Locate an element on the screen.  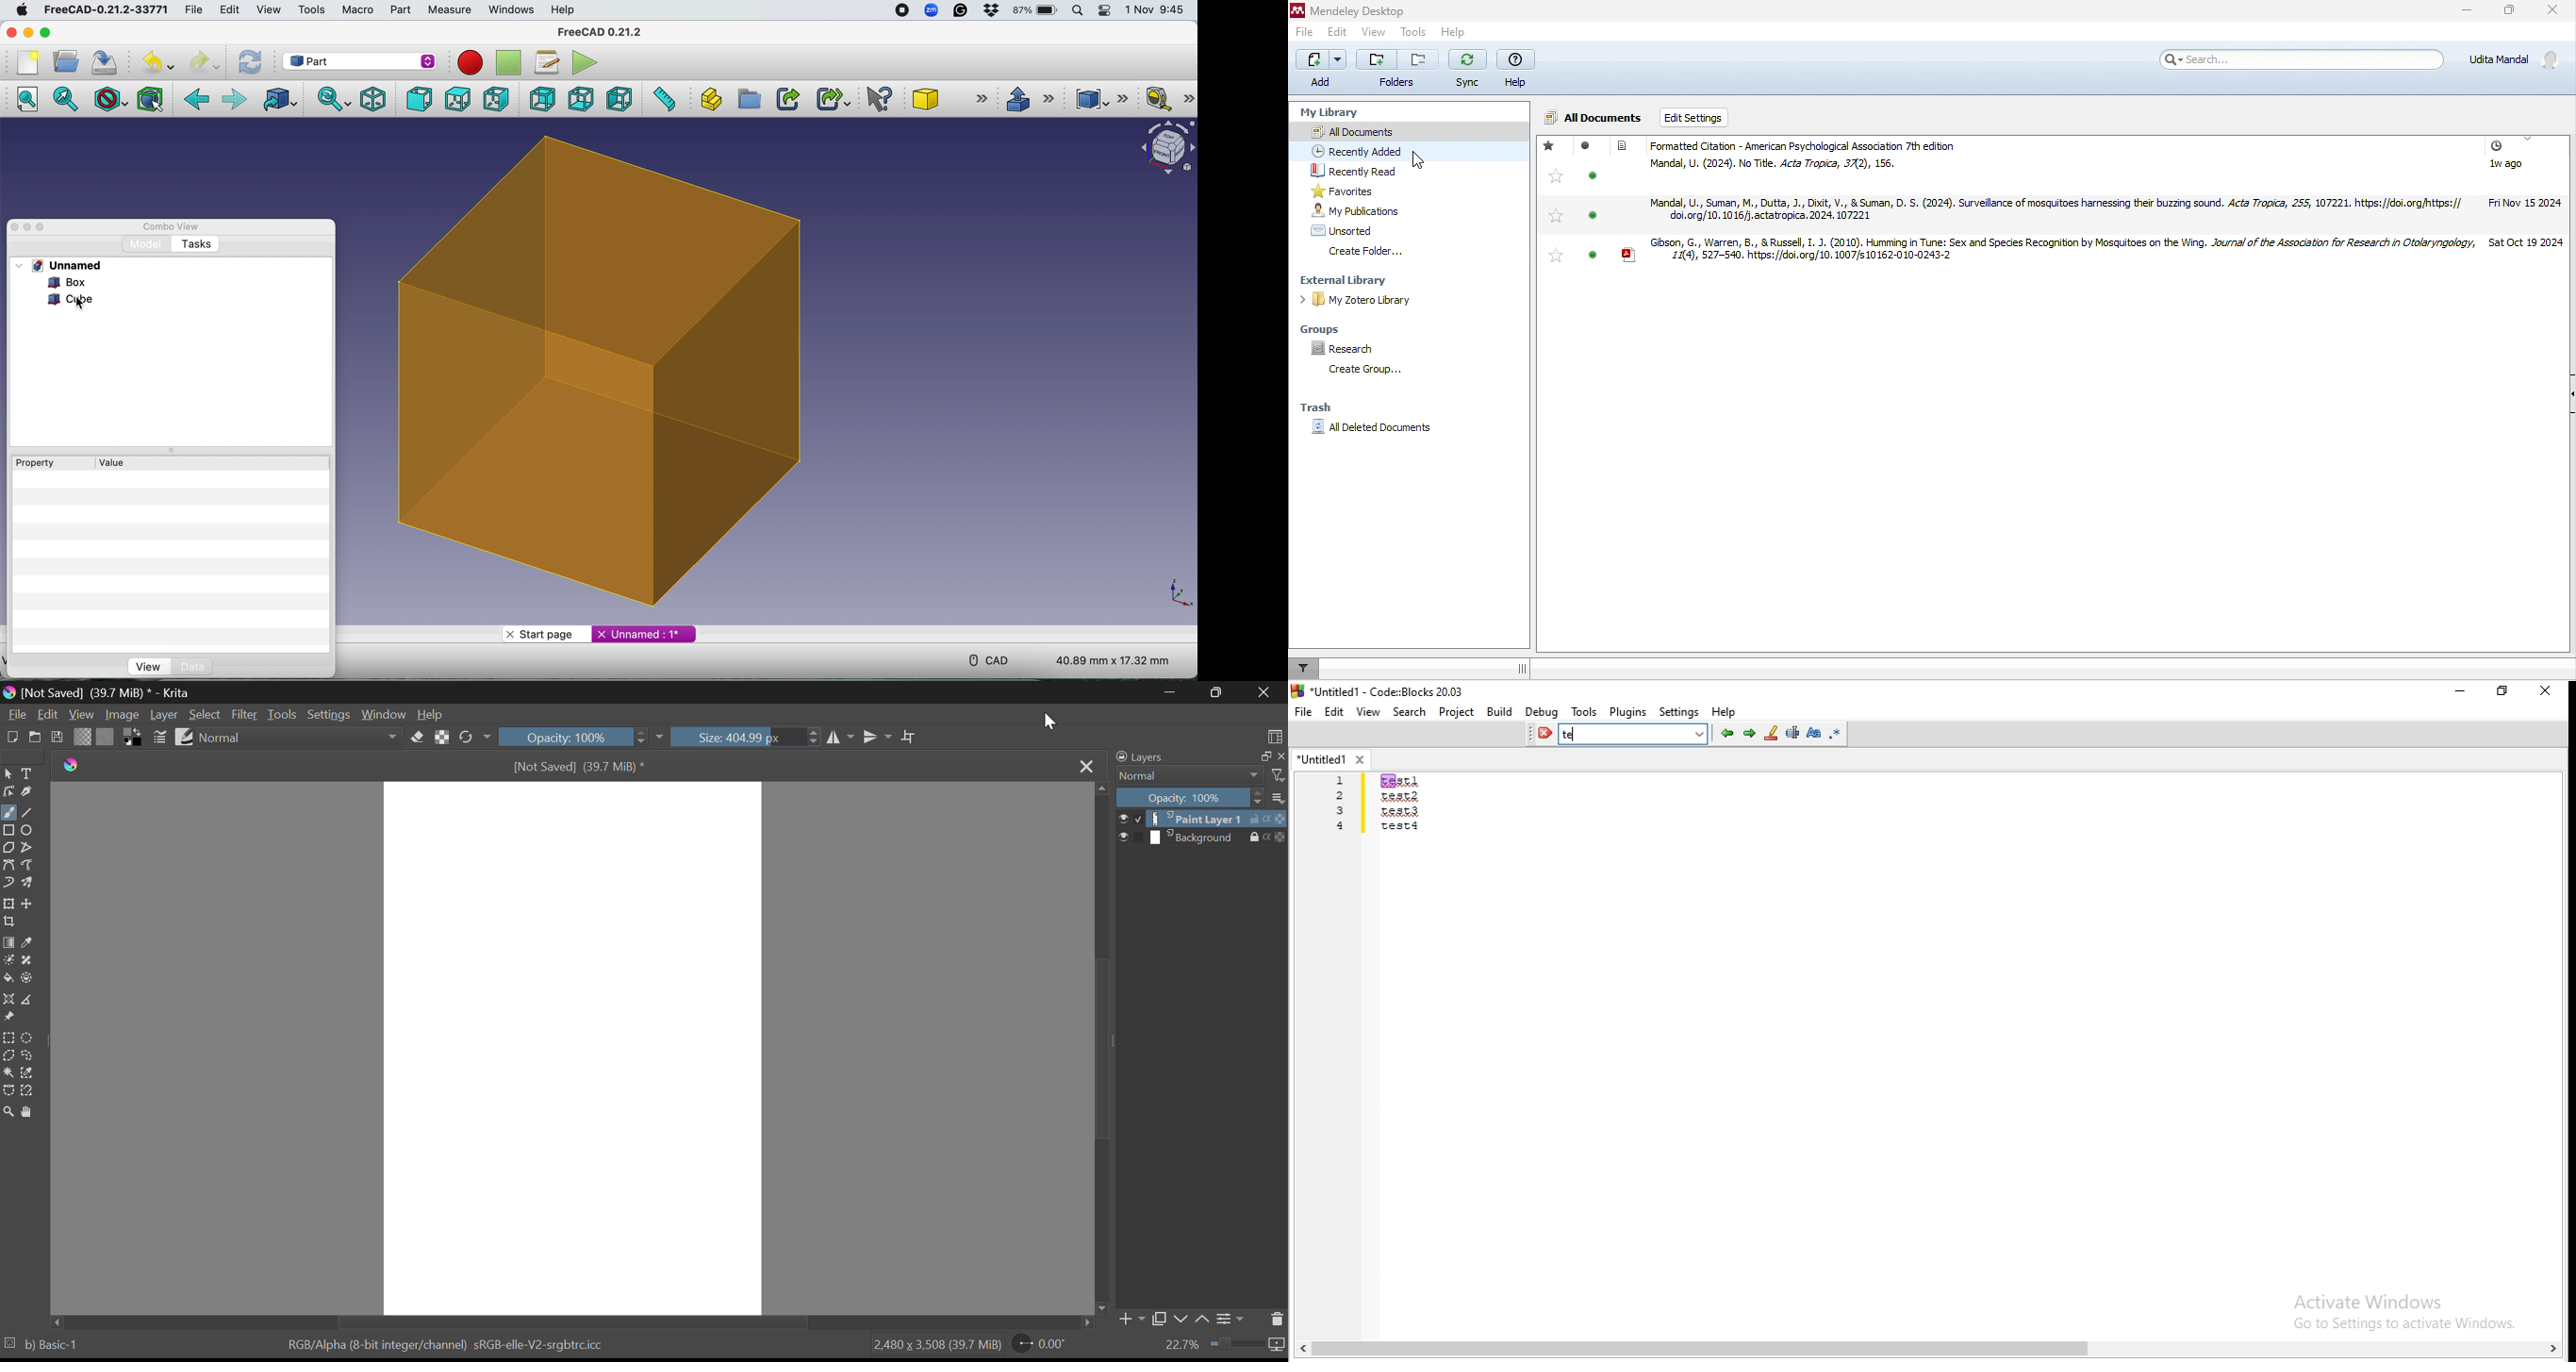
help is located at coordinates (1514, 69).